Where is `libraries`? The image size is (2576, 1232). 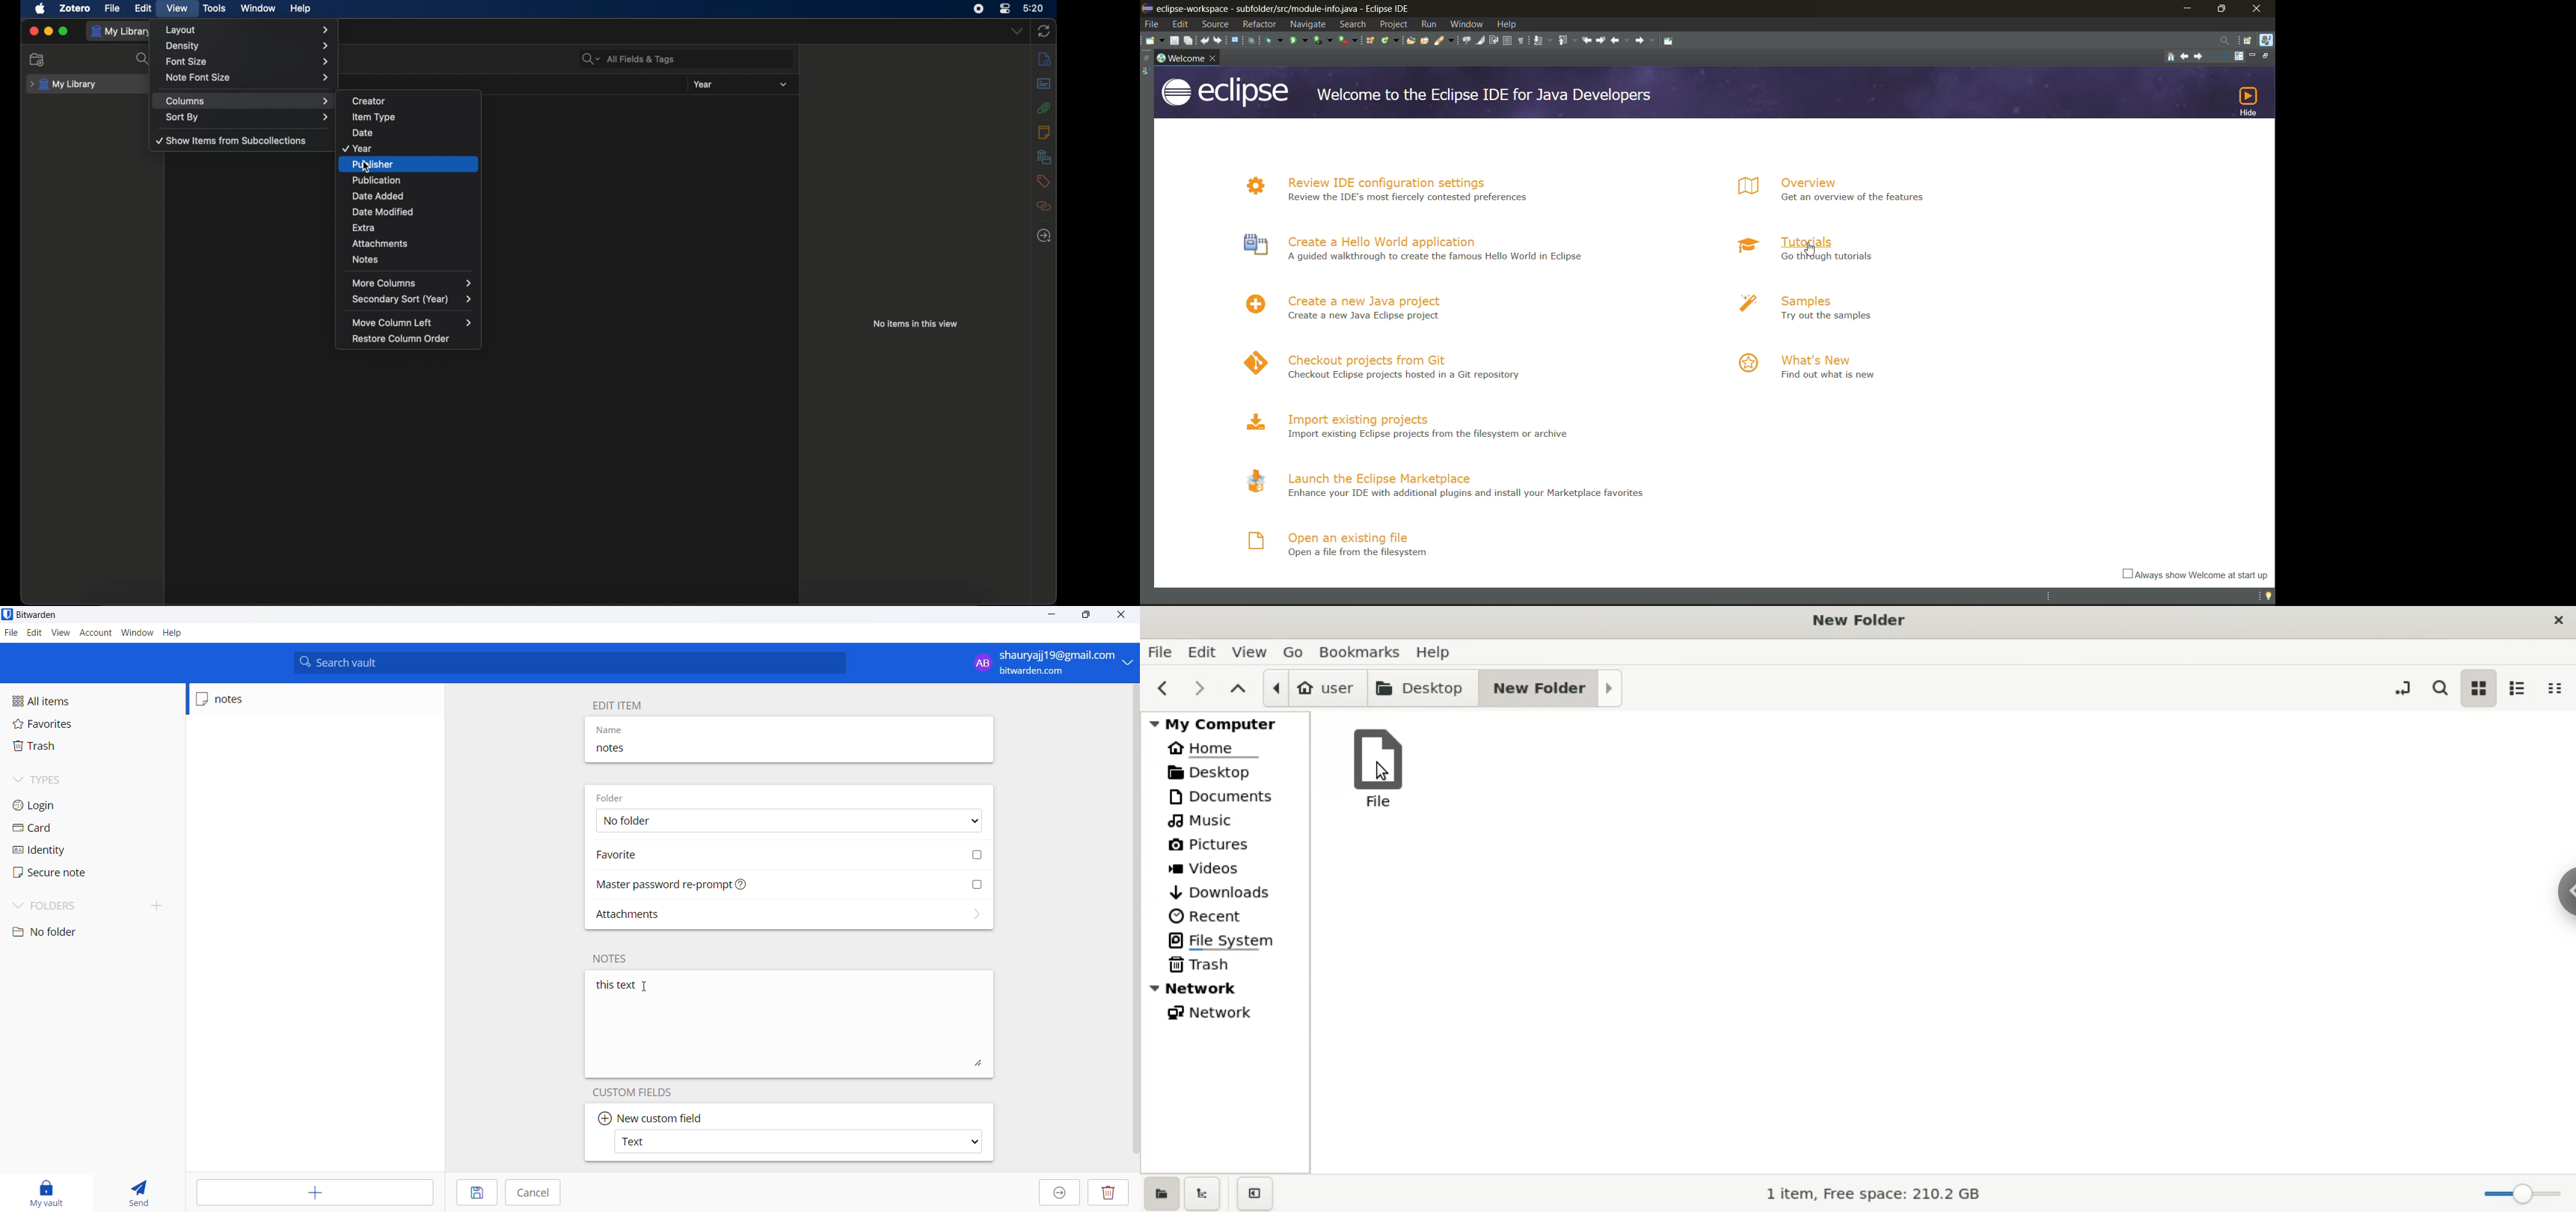 libraries is located at coordinates (1043, 157).